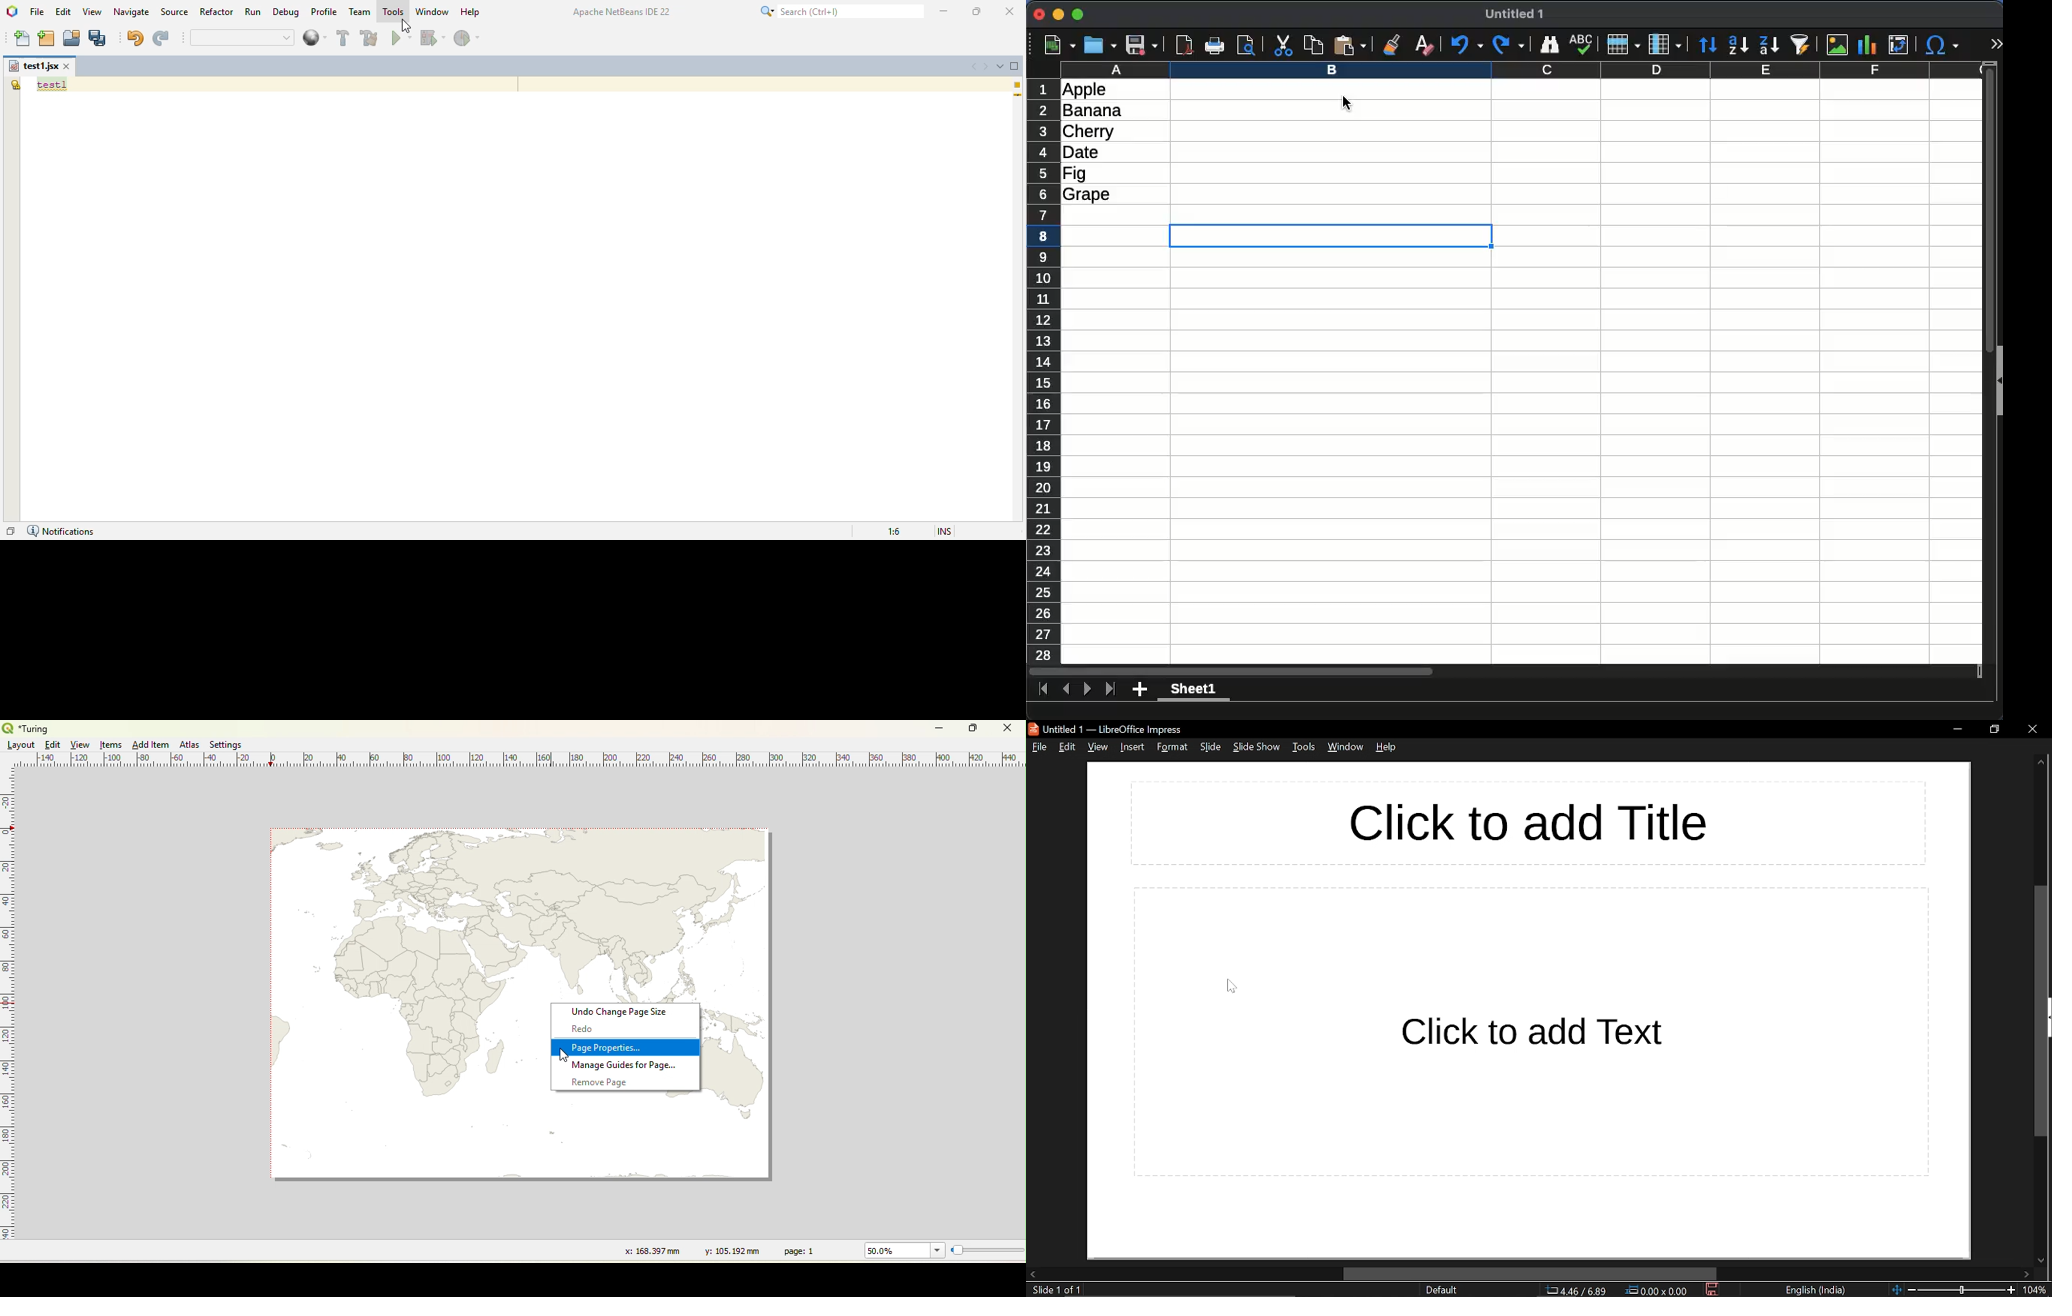 The image size is (2072, 1316). I want to click on column, so click(1665, 45).